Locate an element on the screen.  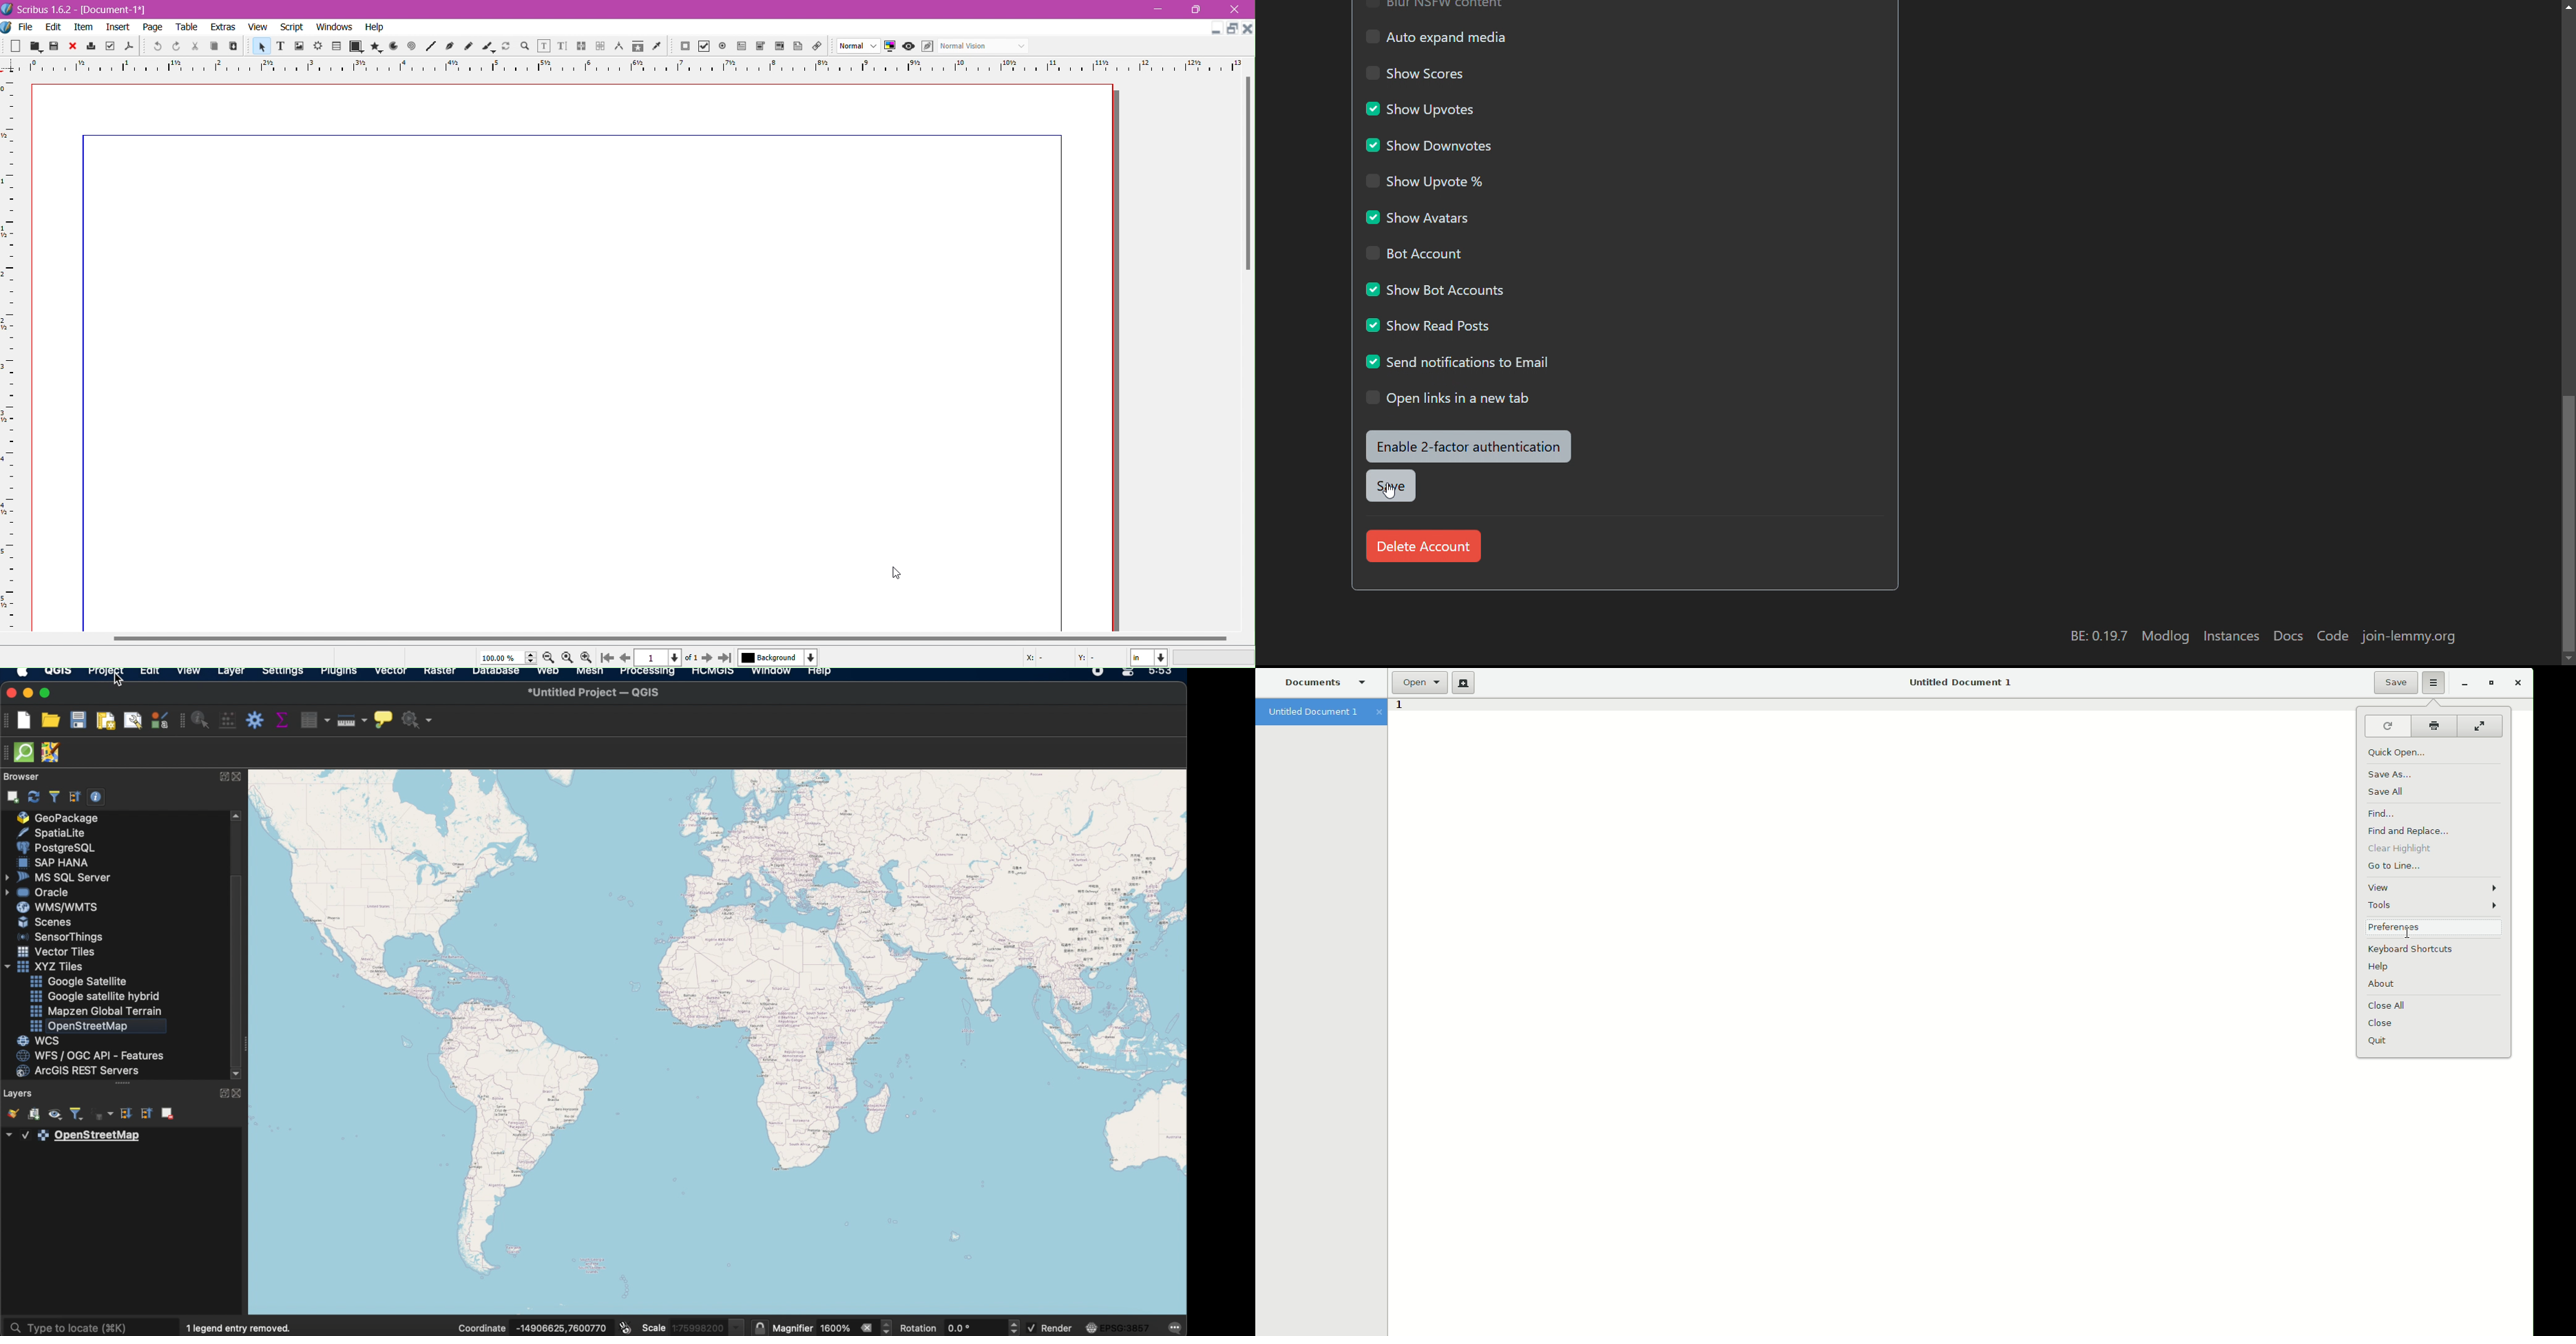
page menu is located at coordinates (153, 28).